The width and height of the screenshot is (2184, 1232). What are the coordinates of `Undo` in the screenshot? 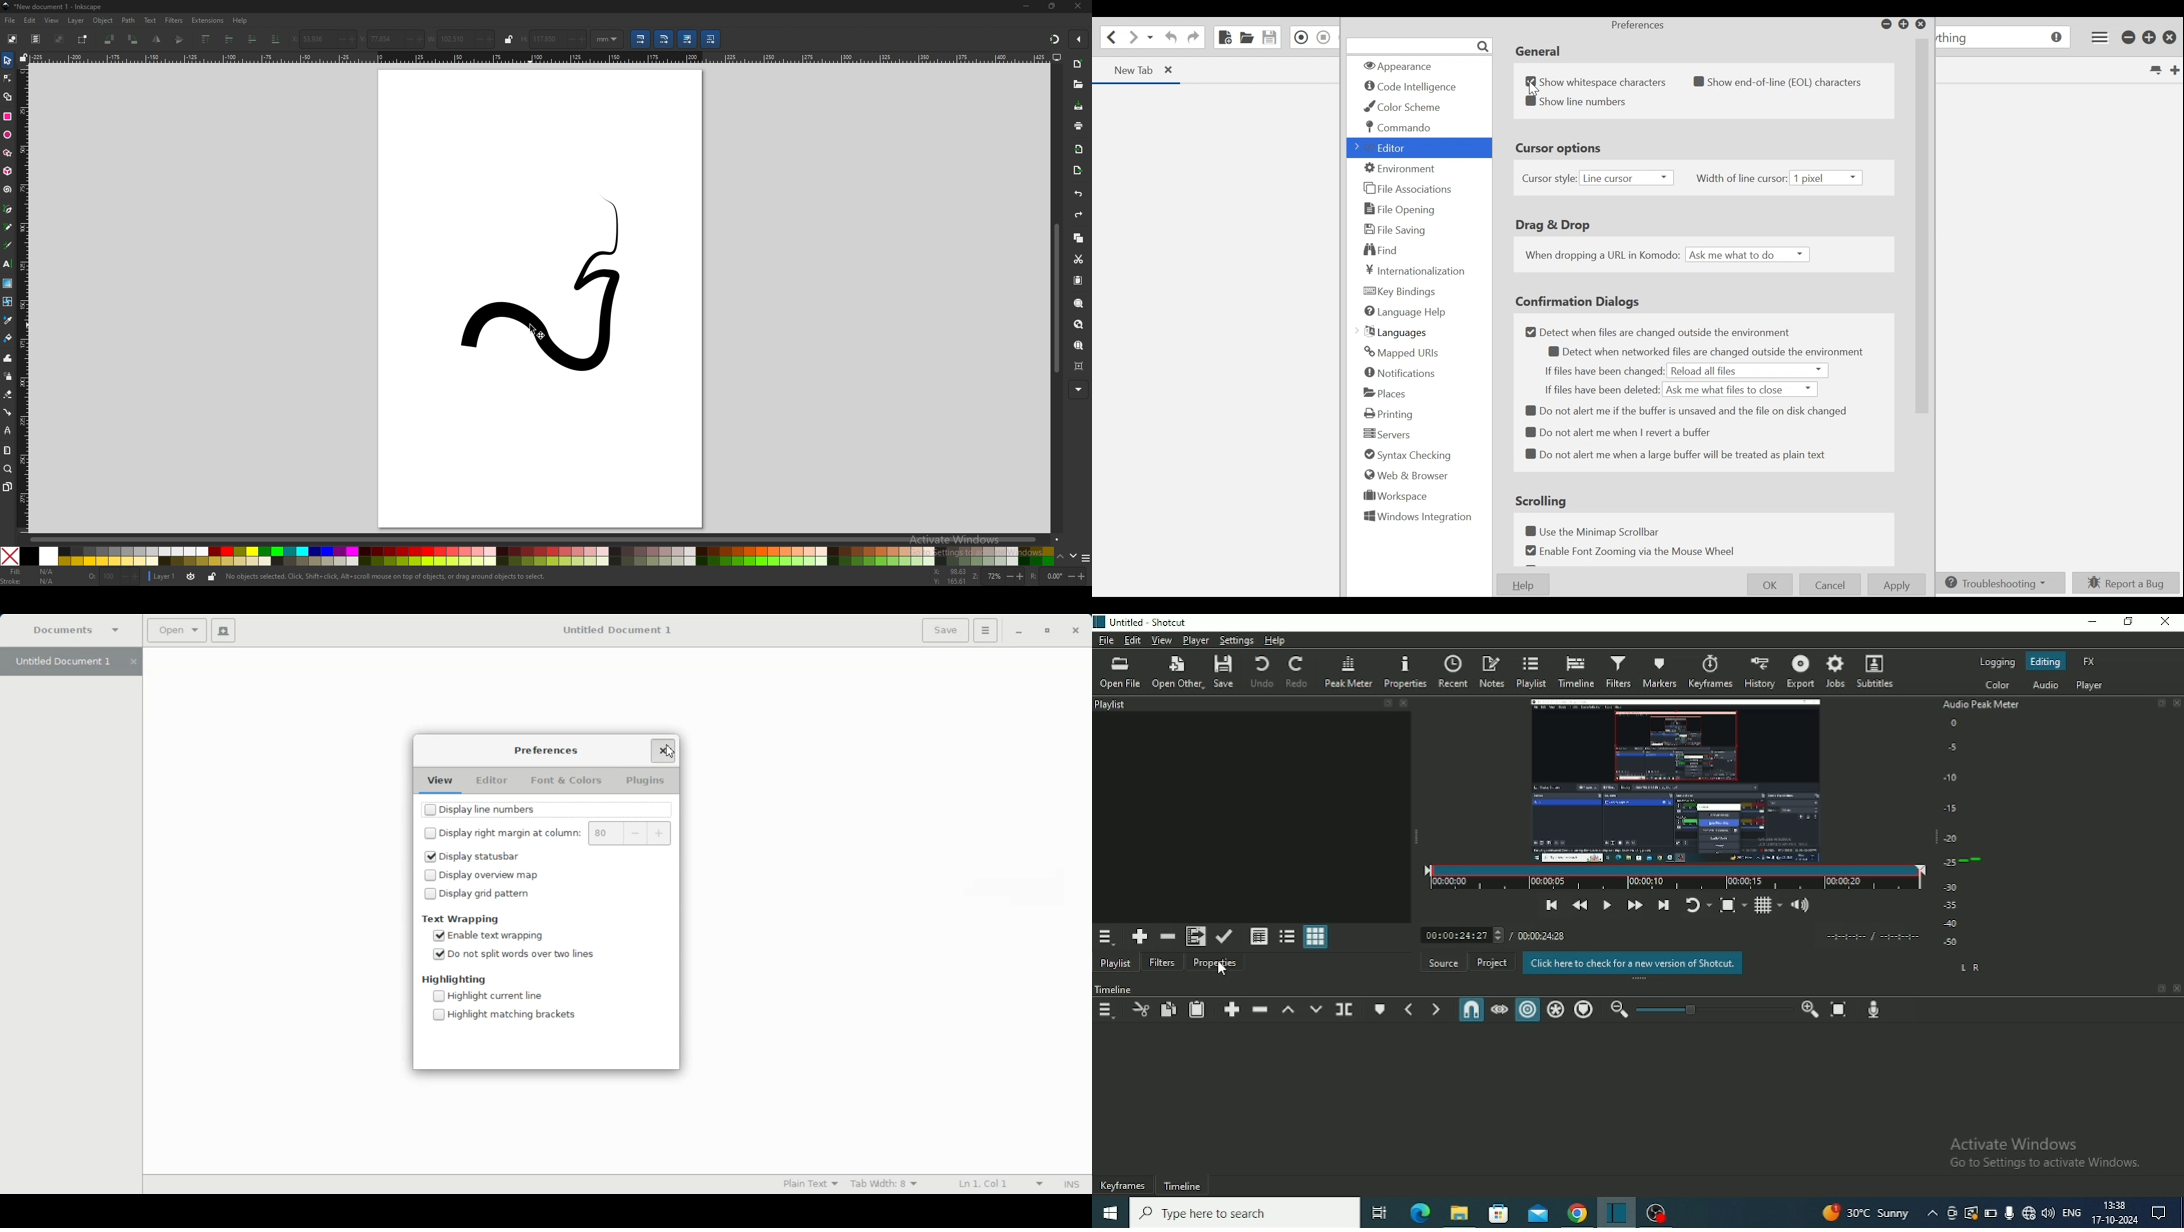 It's located at (1261, 671).